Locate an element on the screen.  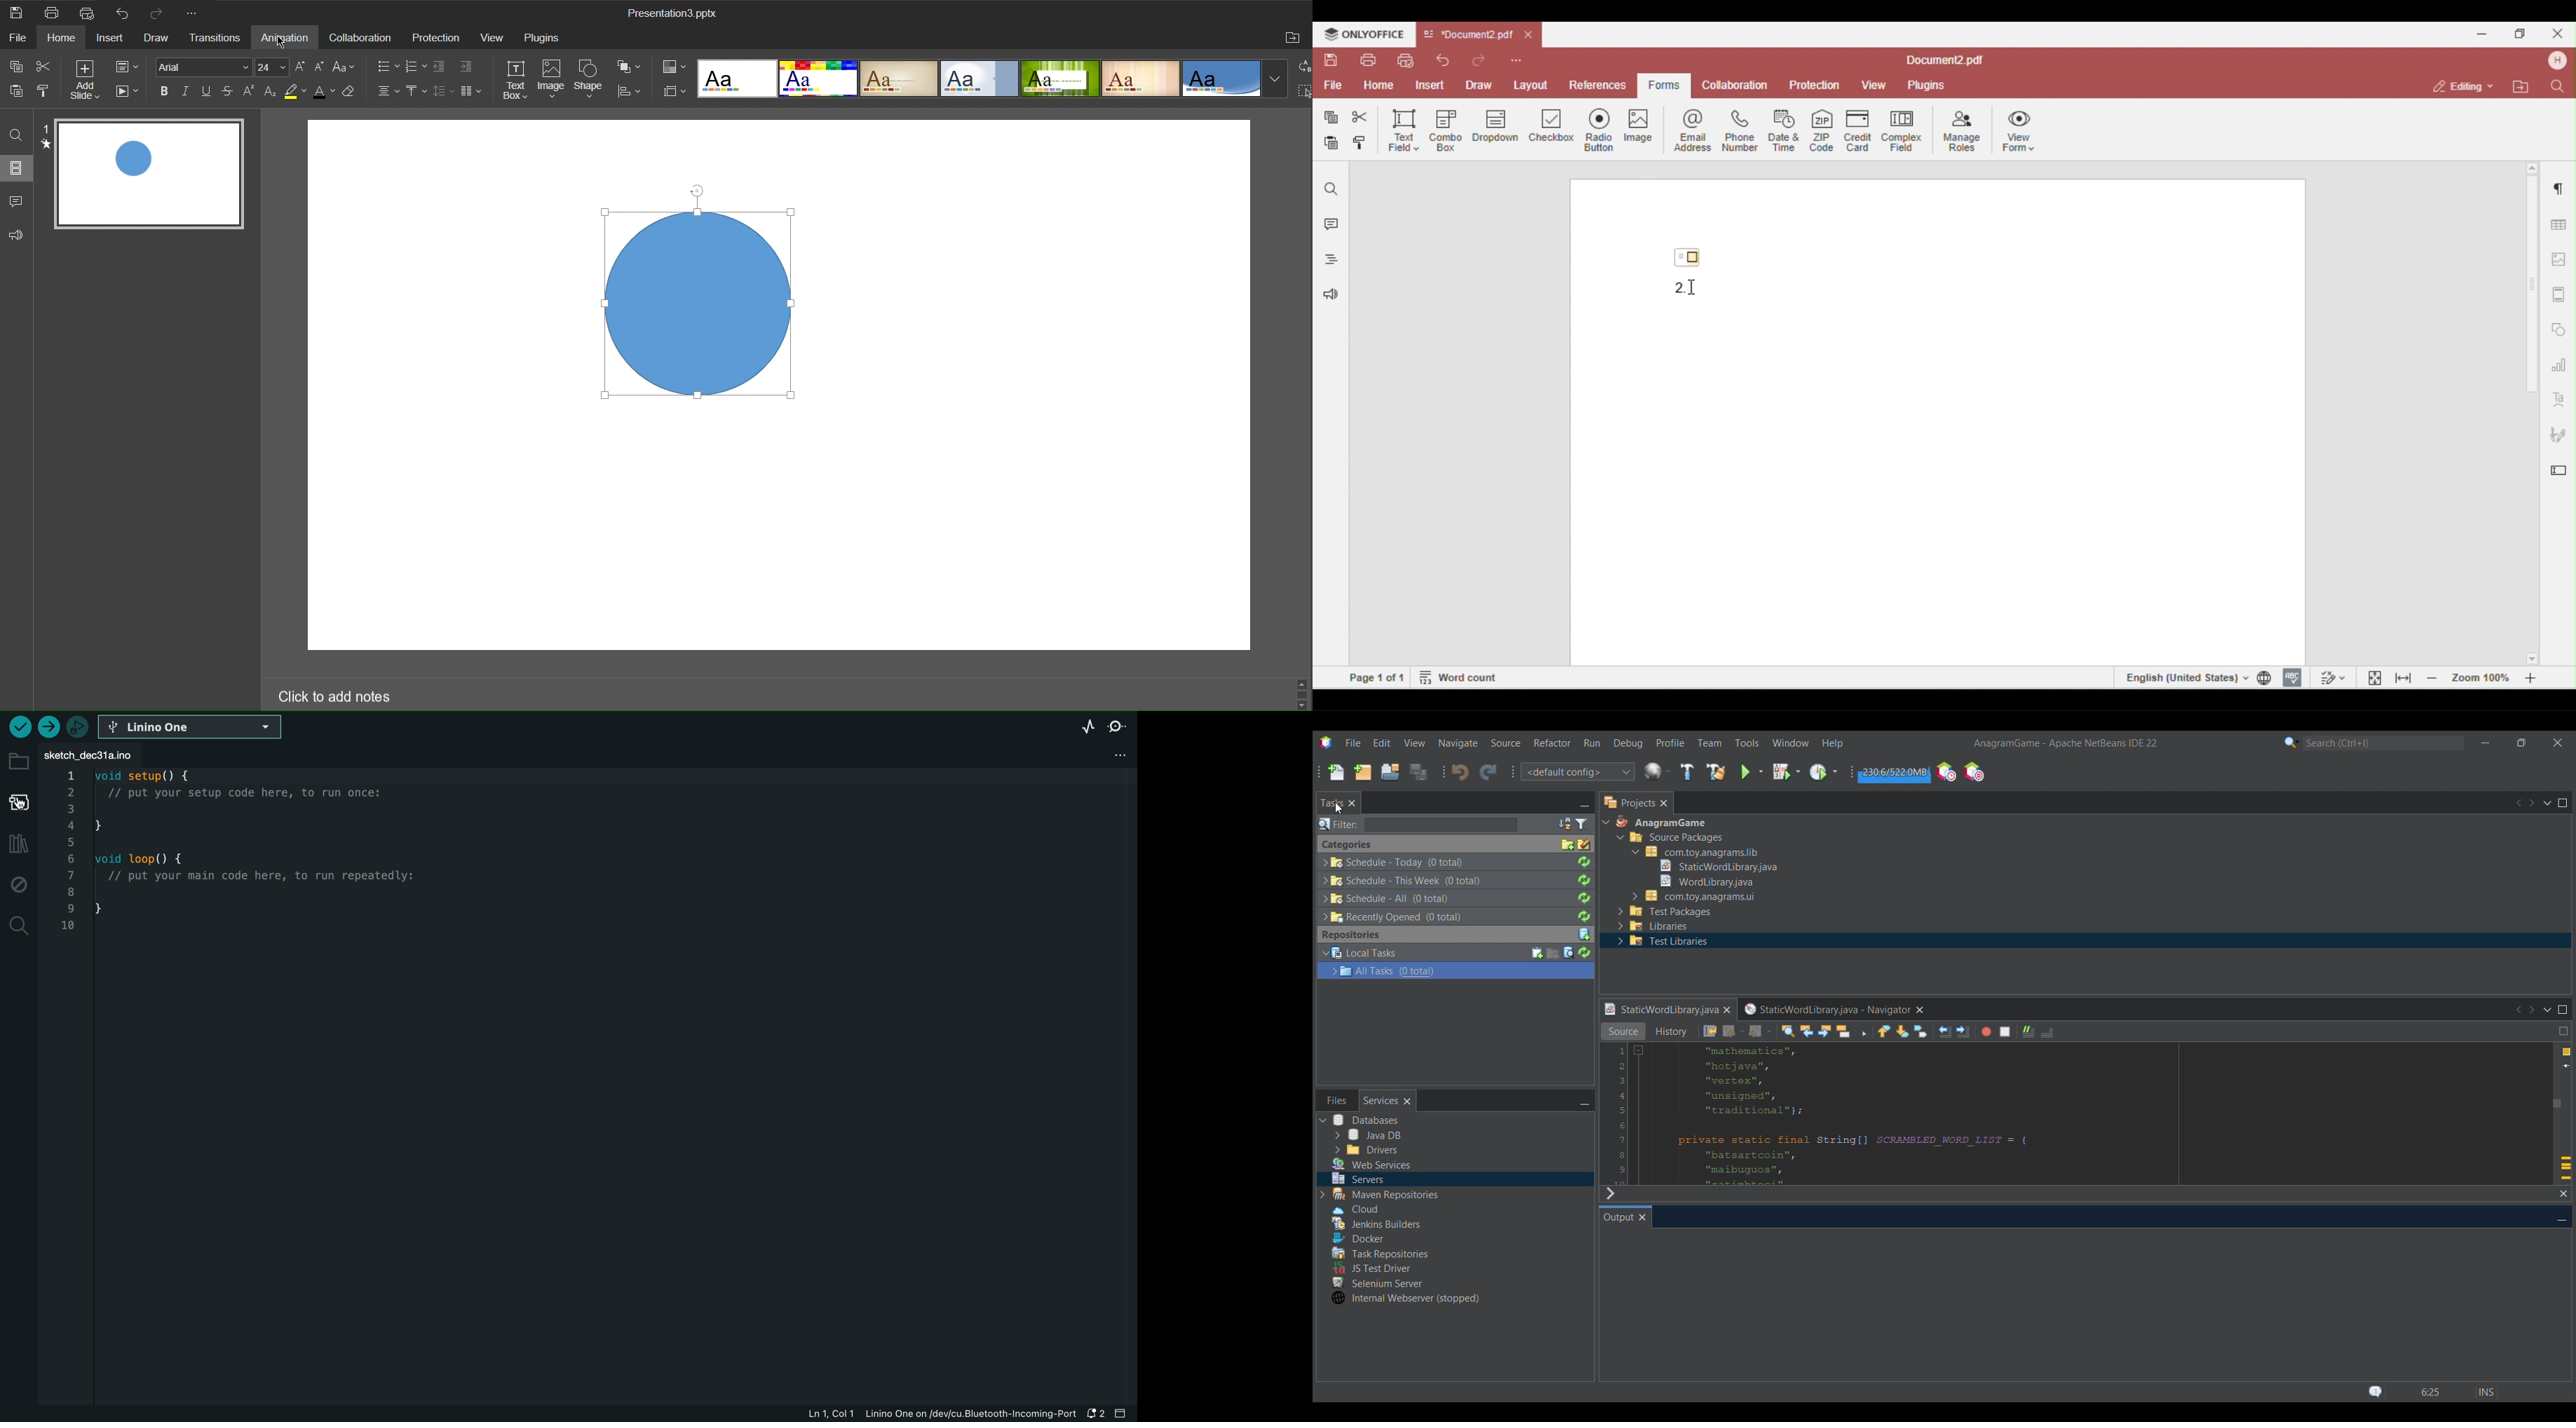
scroll is located at coordinates (1301, 693).